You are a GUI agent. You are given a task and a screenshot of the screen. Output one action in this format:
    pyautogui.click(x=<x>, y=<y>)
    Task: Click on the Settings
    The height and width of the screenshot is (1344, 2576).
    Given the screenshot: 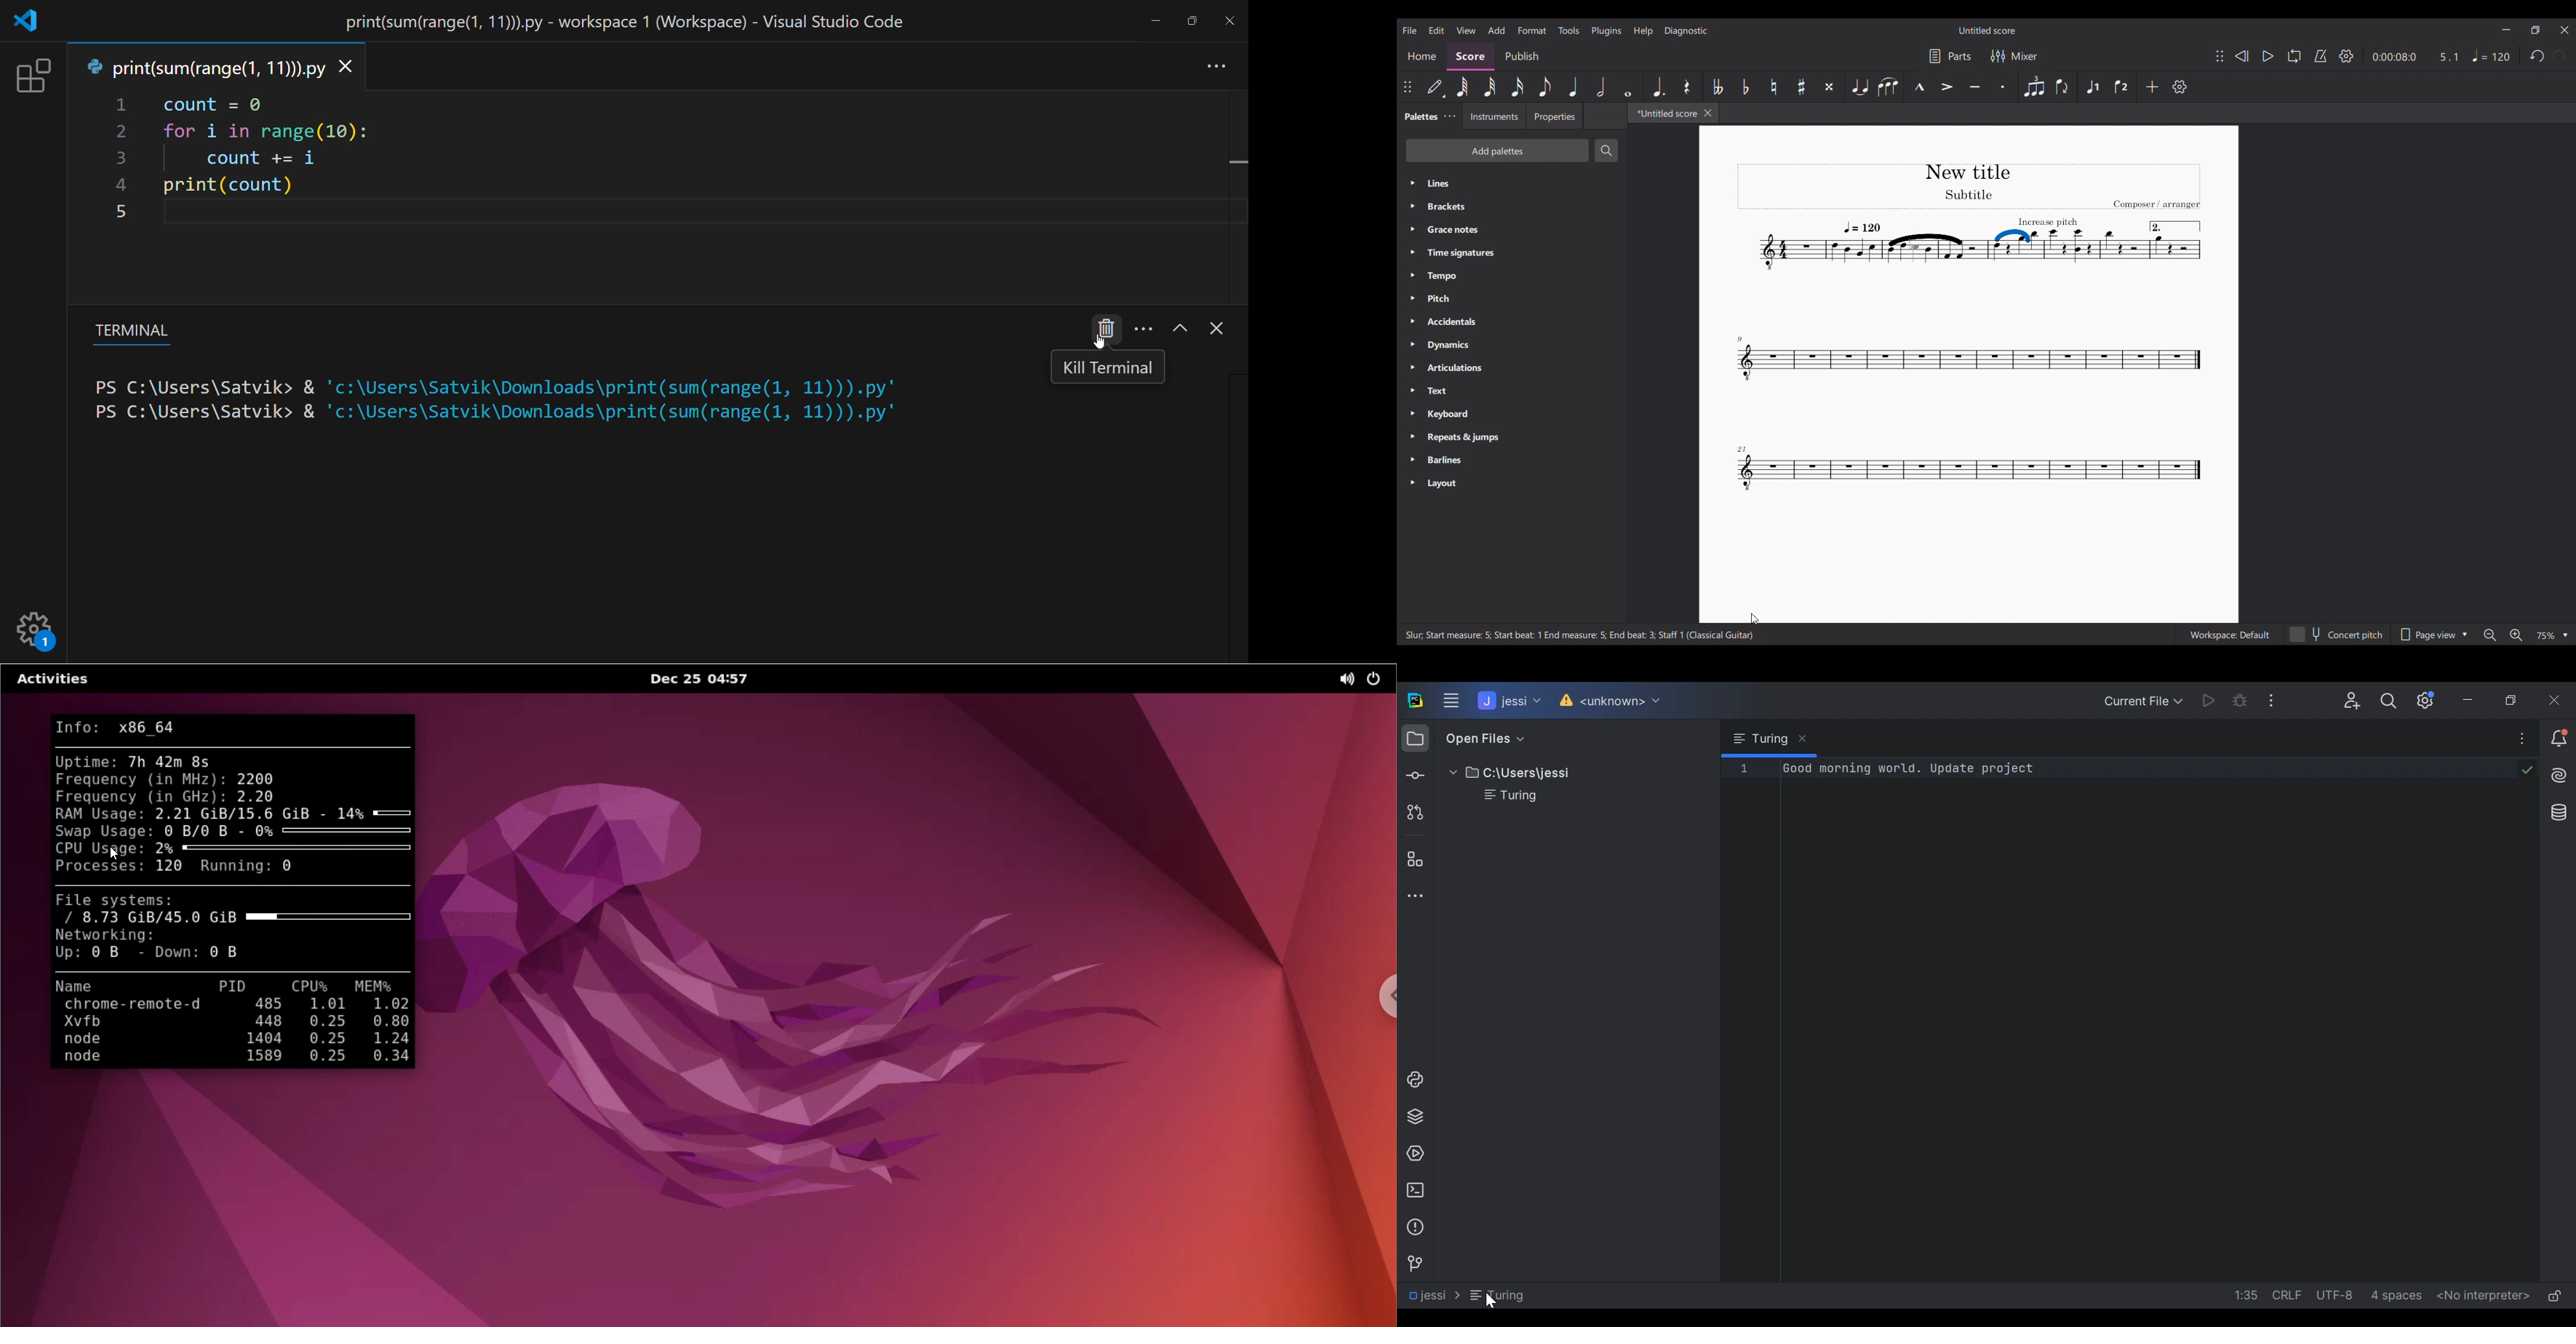 What is the action you would take?
    pyautogui.click(x=2429, y=700)
    